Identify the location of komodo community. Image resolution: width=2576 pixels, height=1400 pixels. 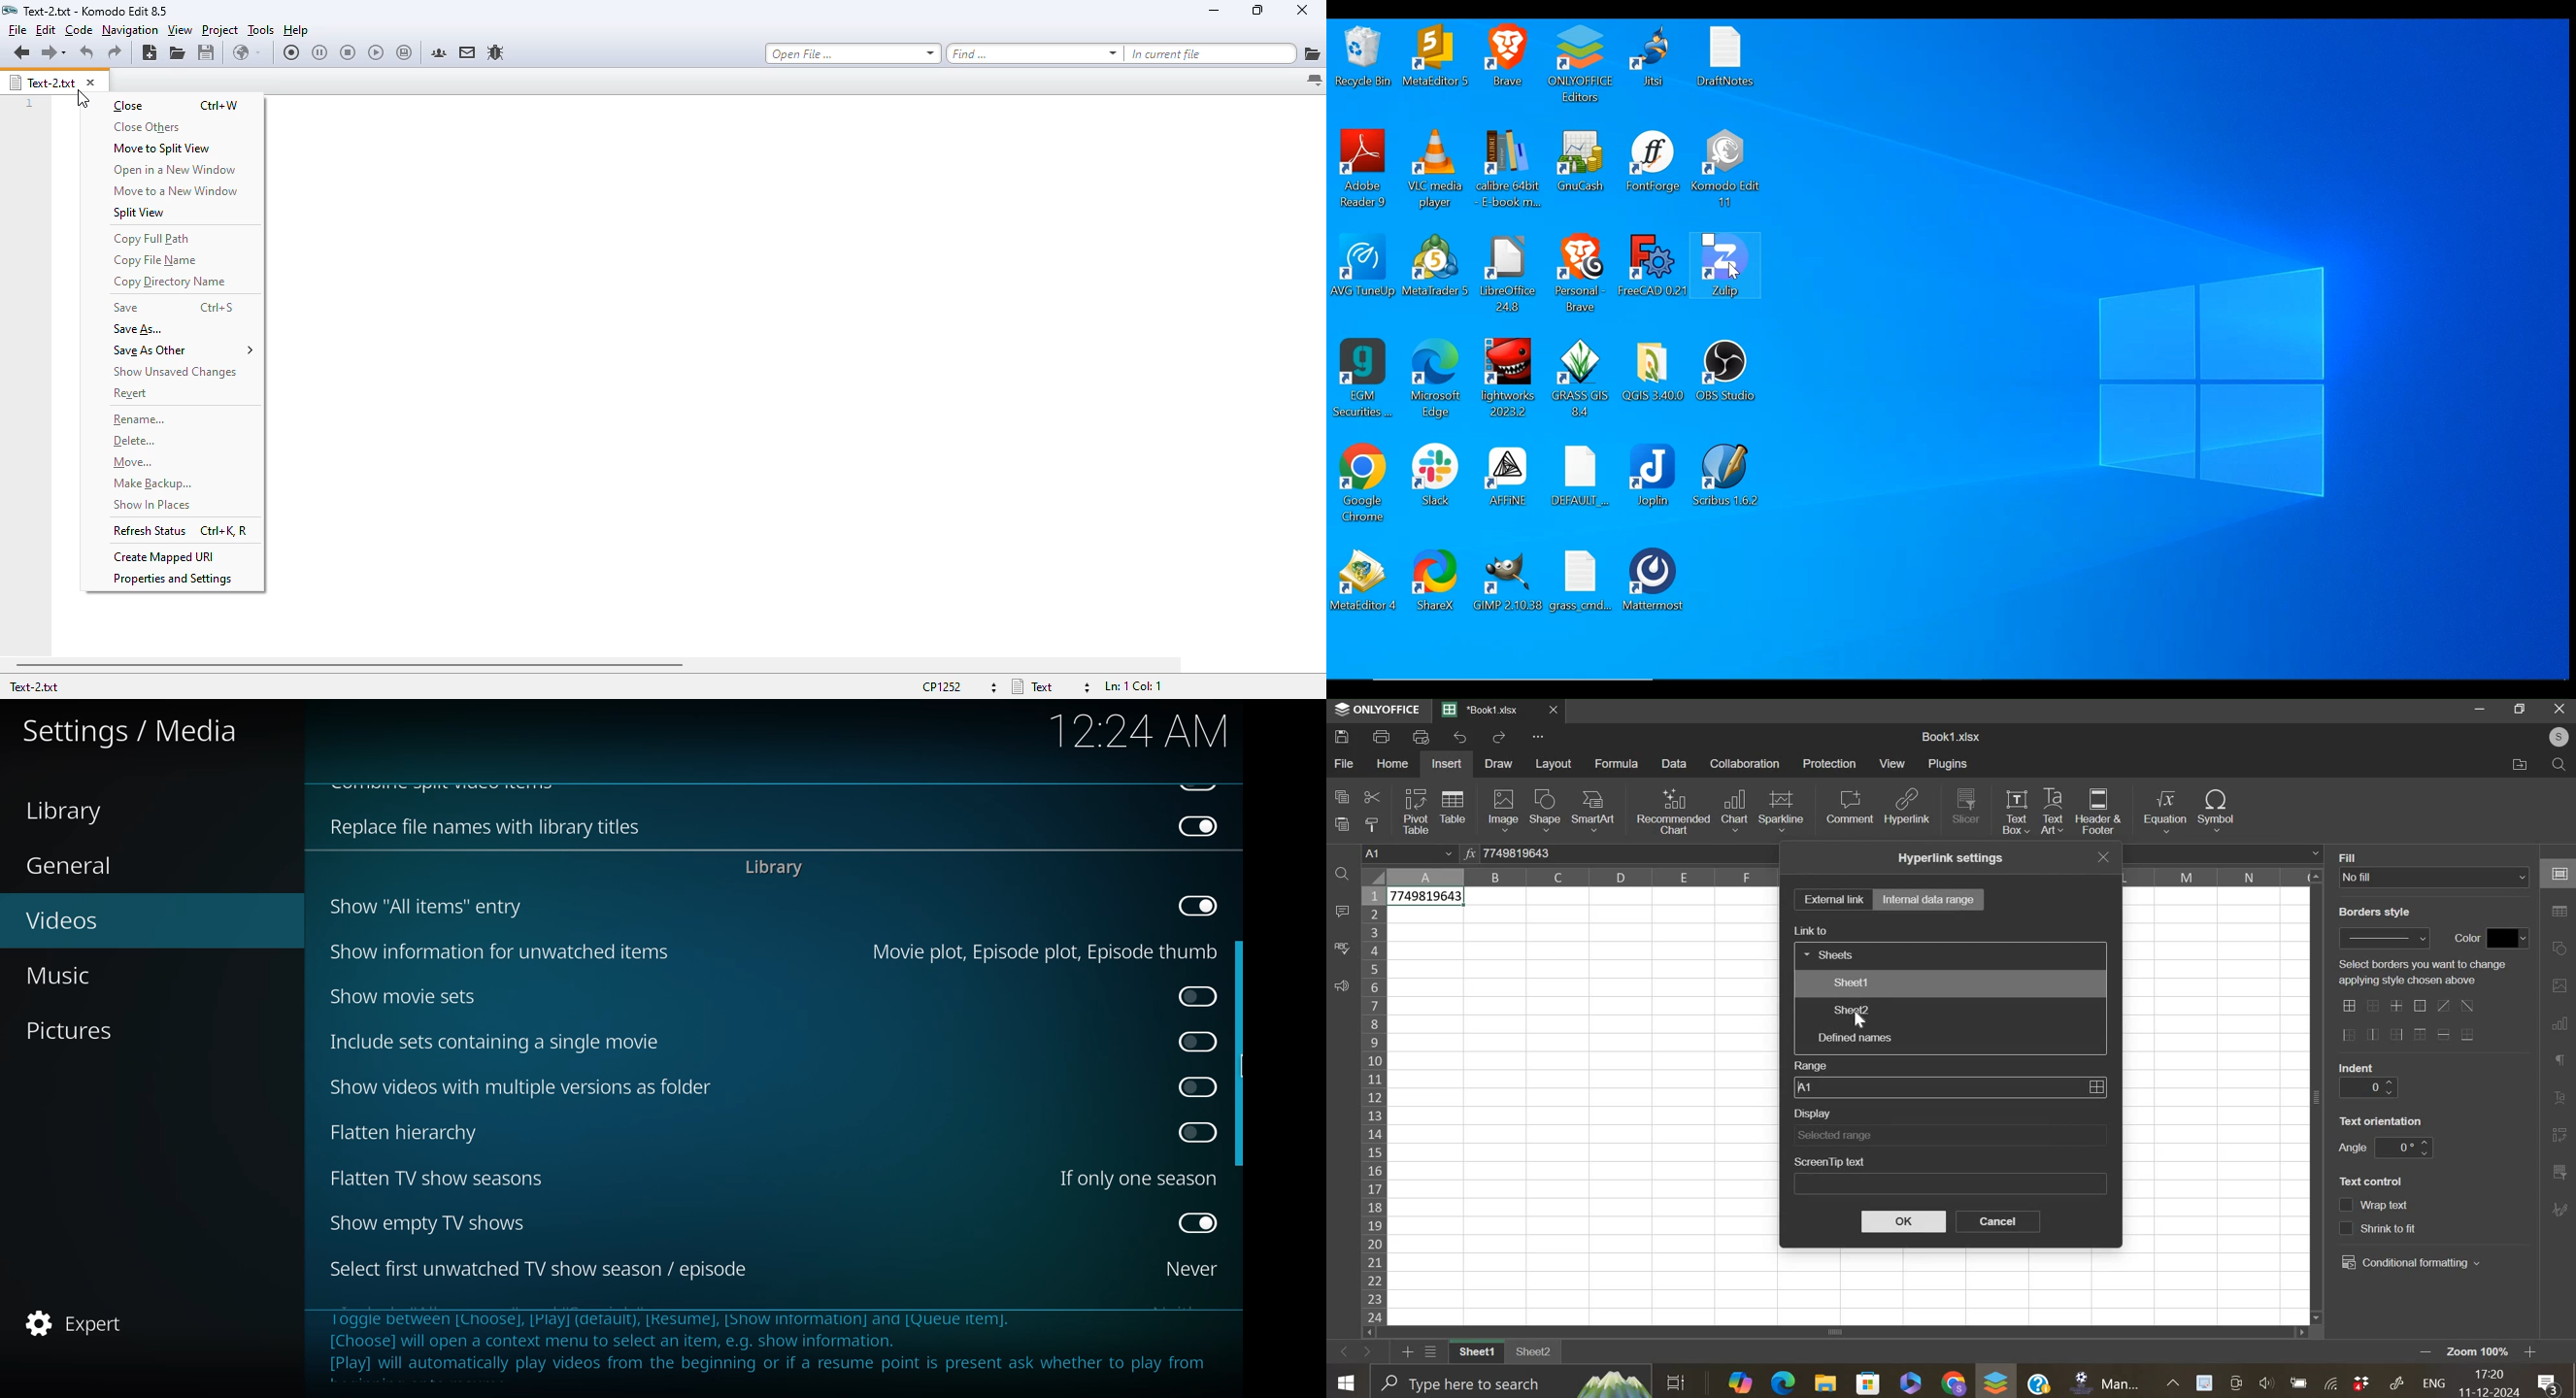
(439, 52).